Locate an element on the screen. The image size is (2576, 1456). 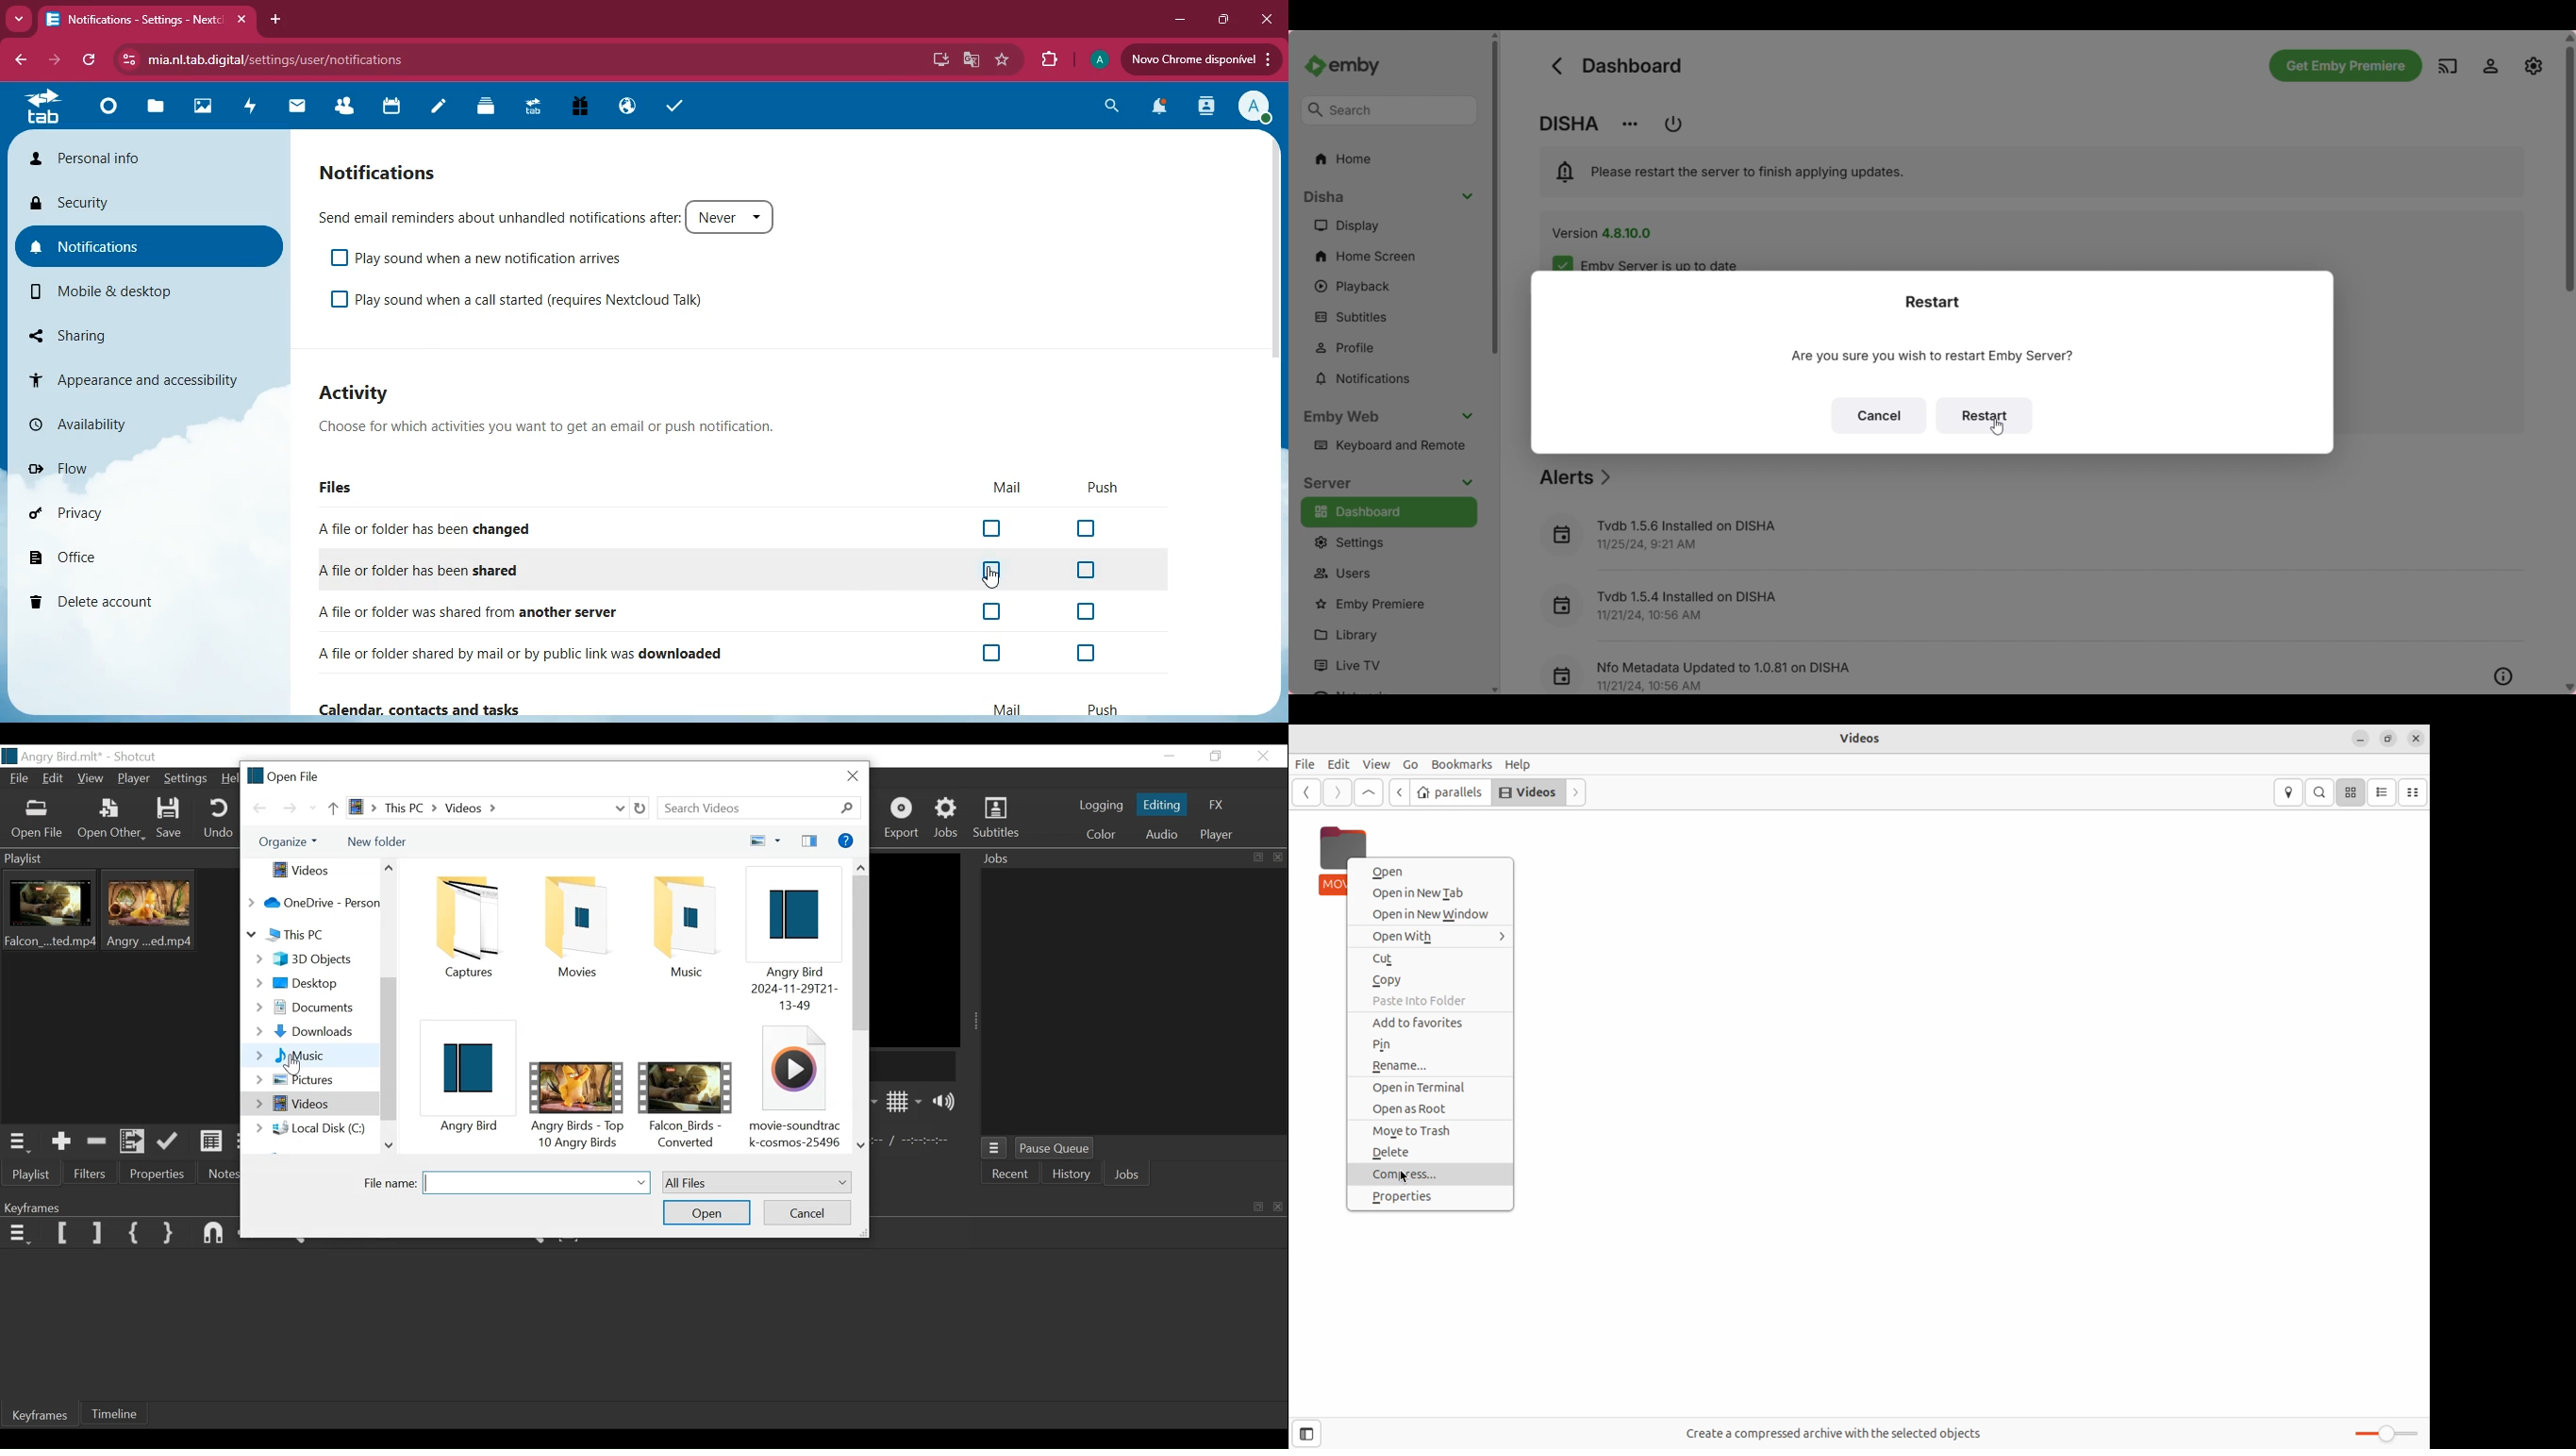
friends is located at coordinates (344, 108).